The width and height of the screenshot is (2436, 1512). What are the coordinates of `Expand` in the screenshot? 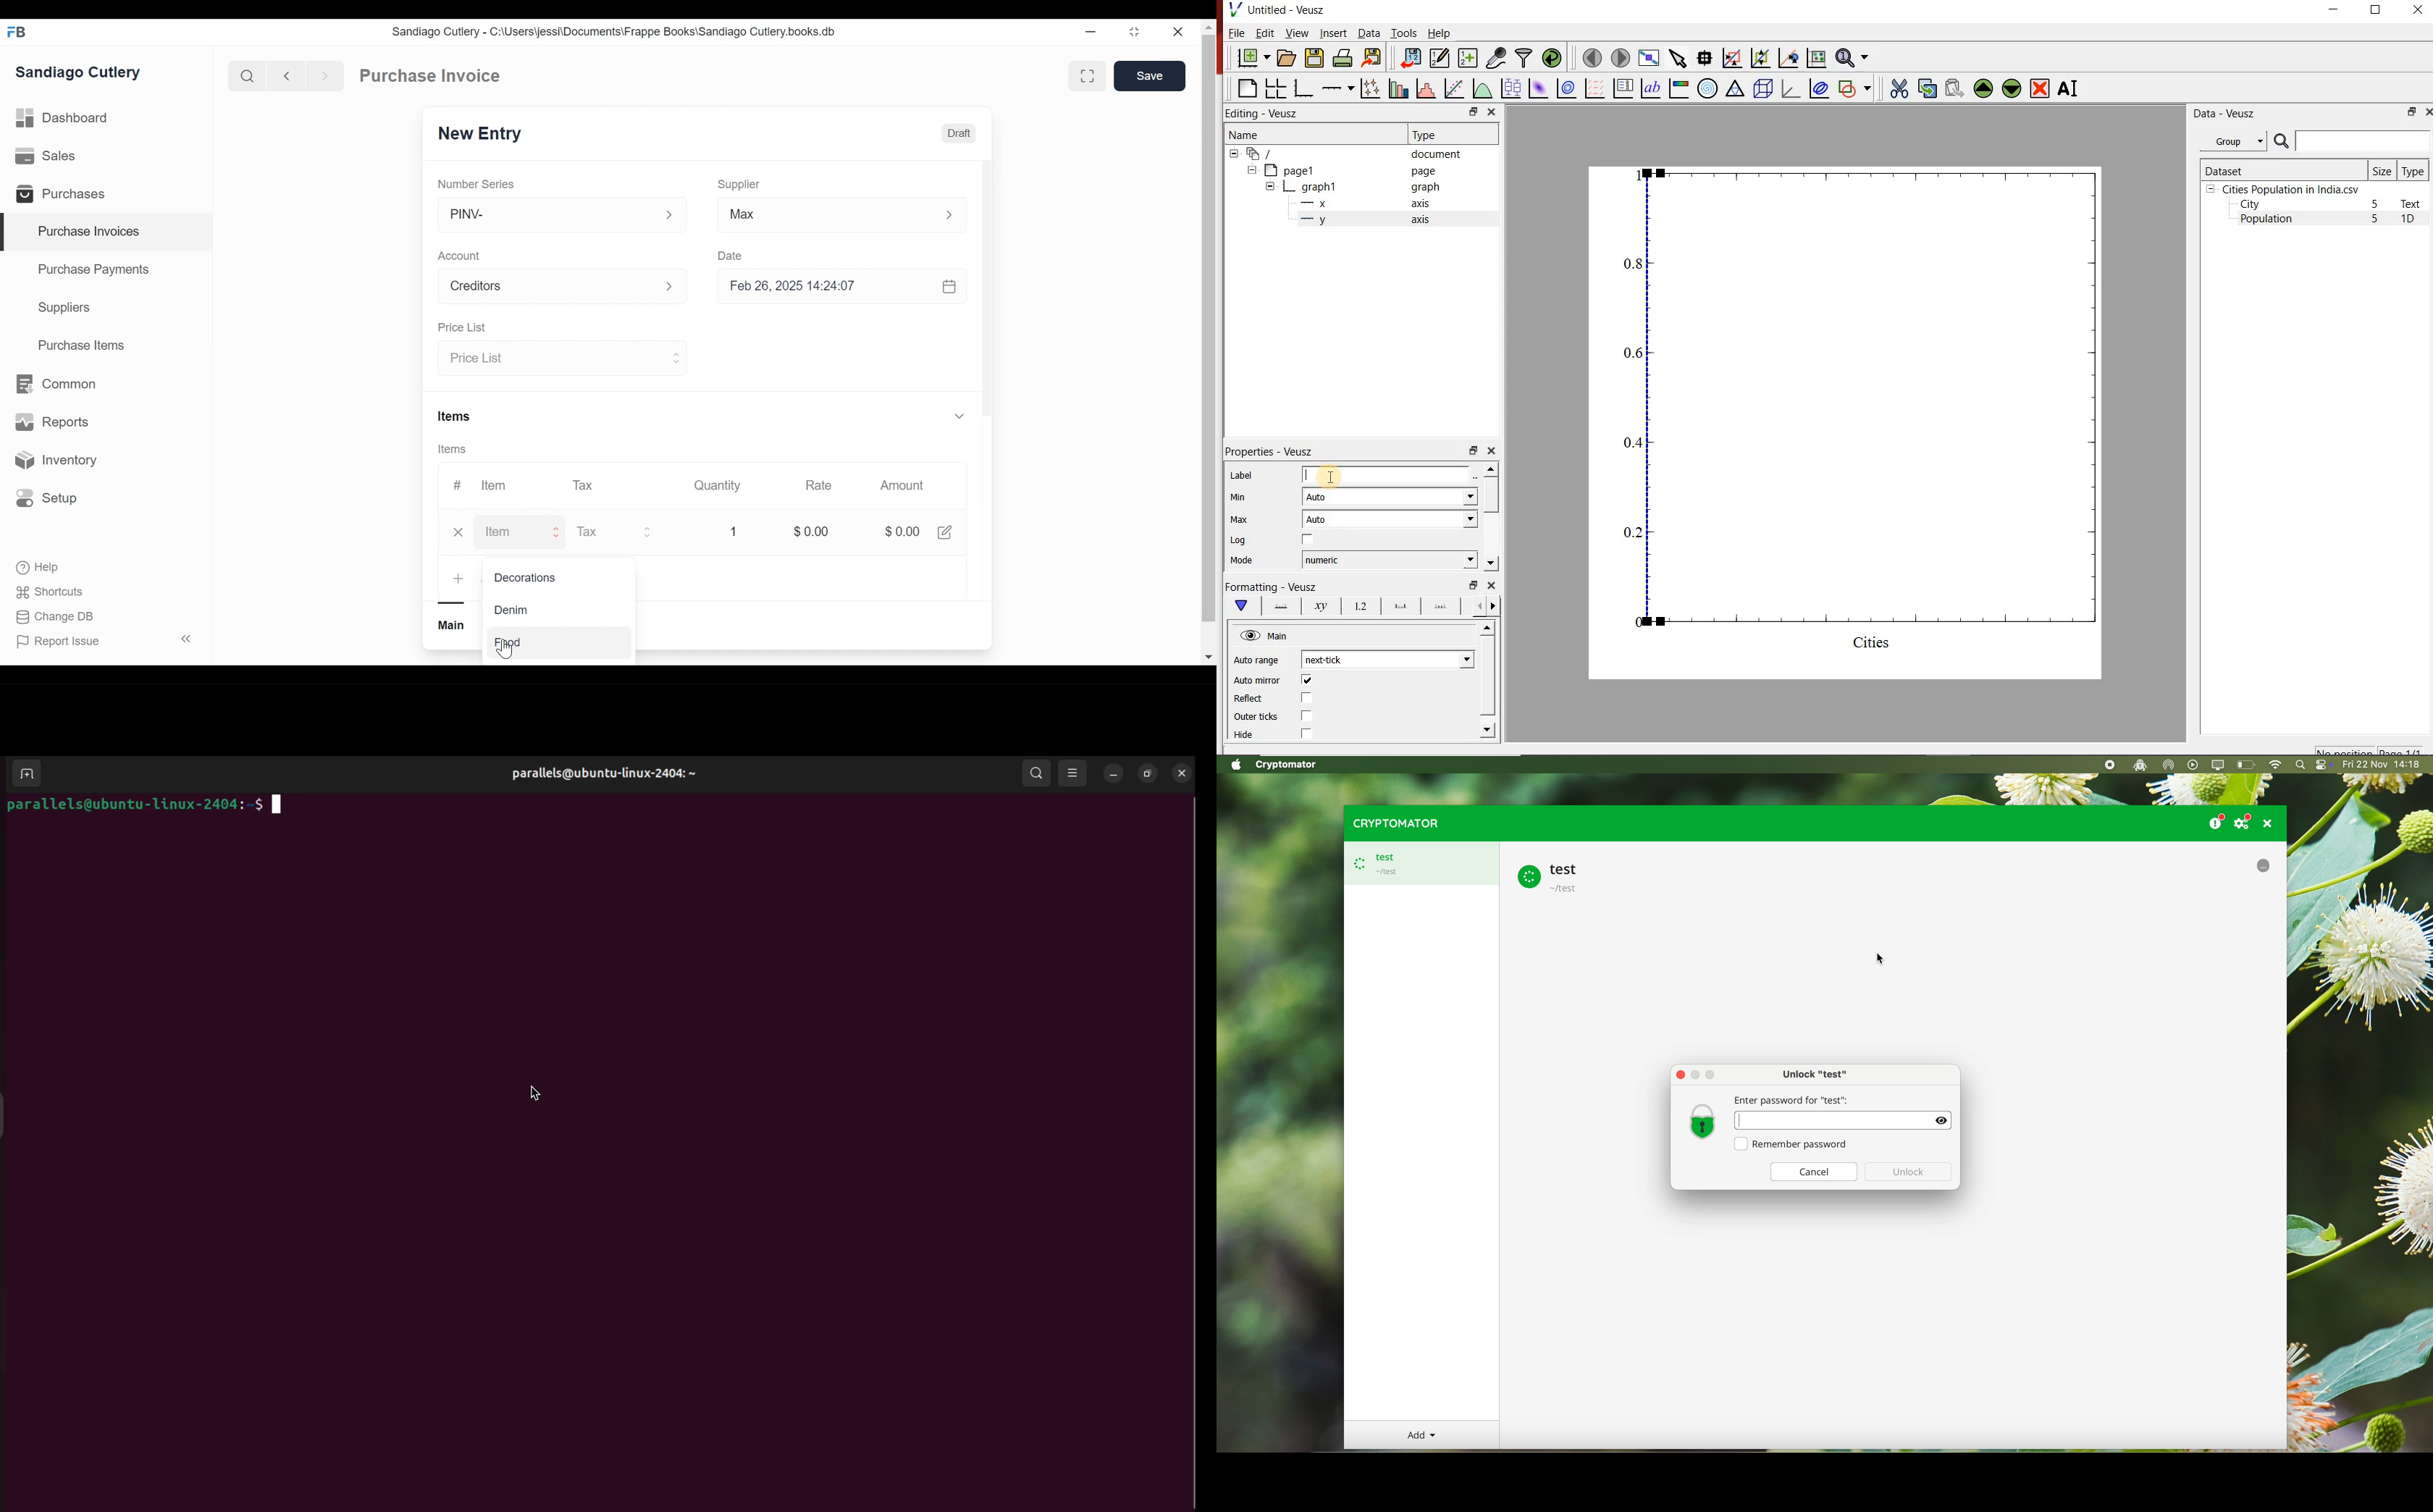 It's located at (648, 532).